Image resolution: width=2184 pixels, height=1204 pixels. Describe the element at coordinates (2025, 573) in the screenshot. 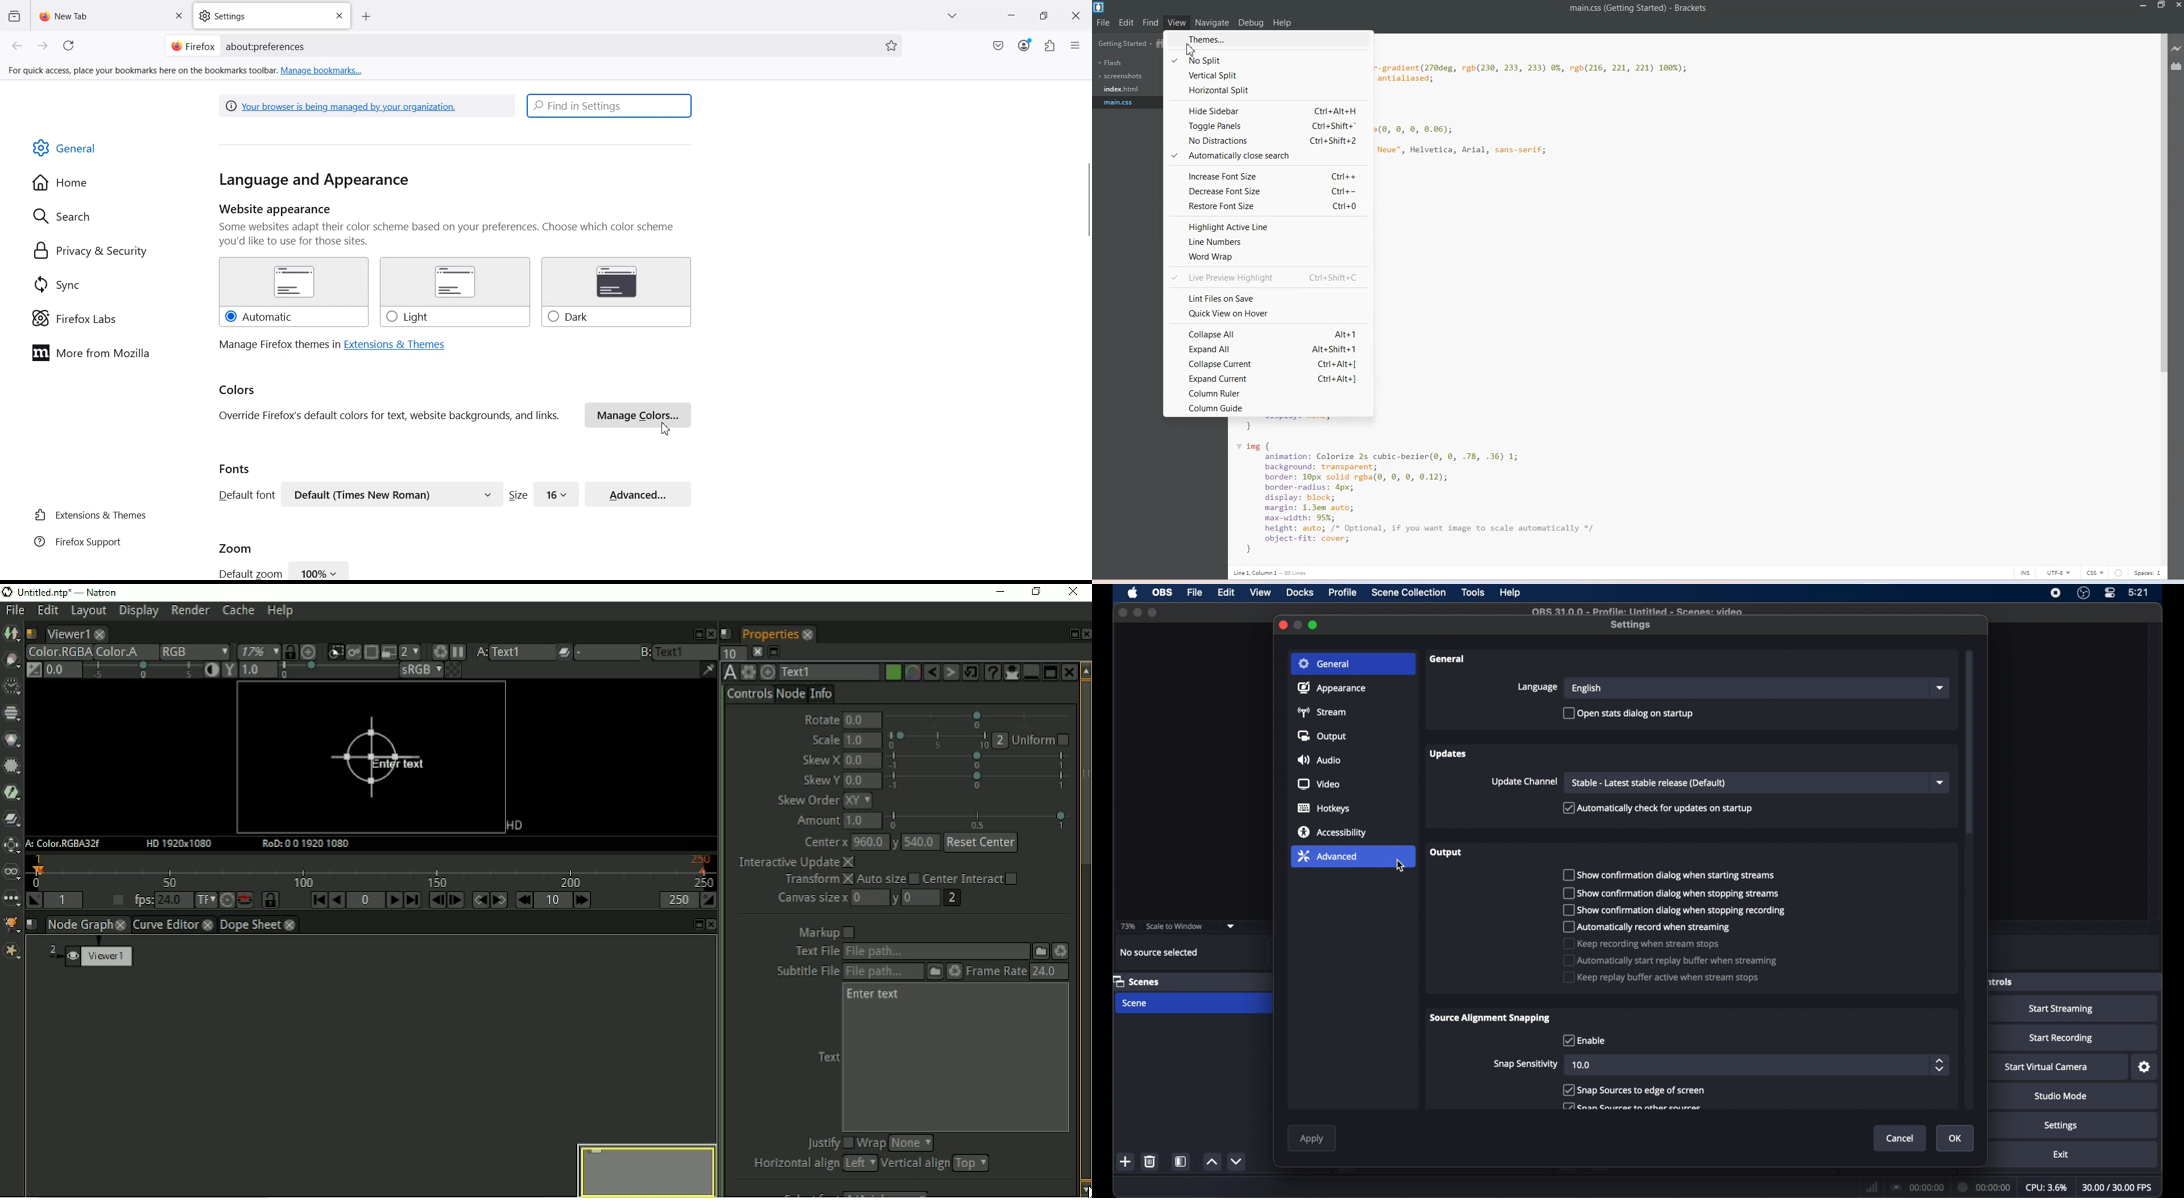

I see `INS` at that location.